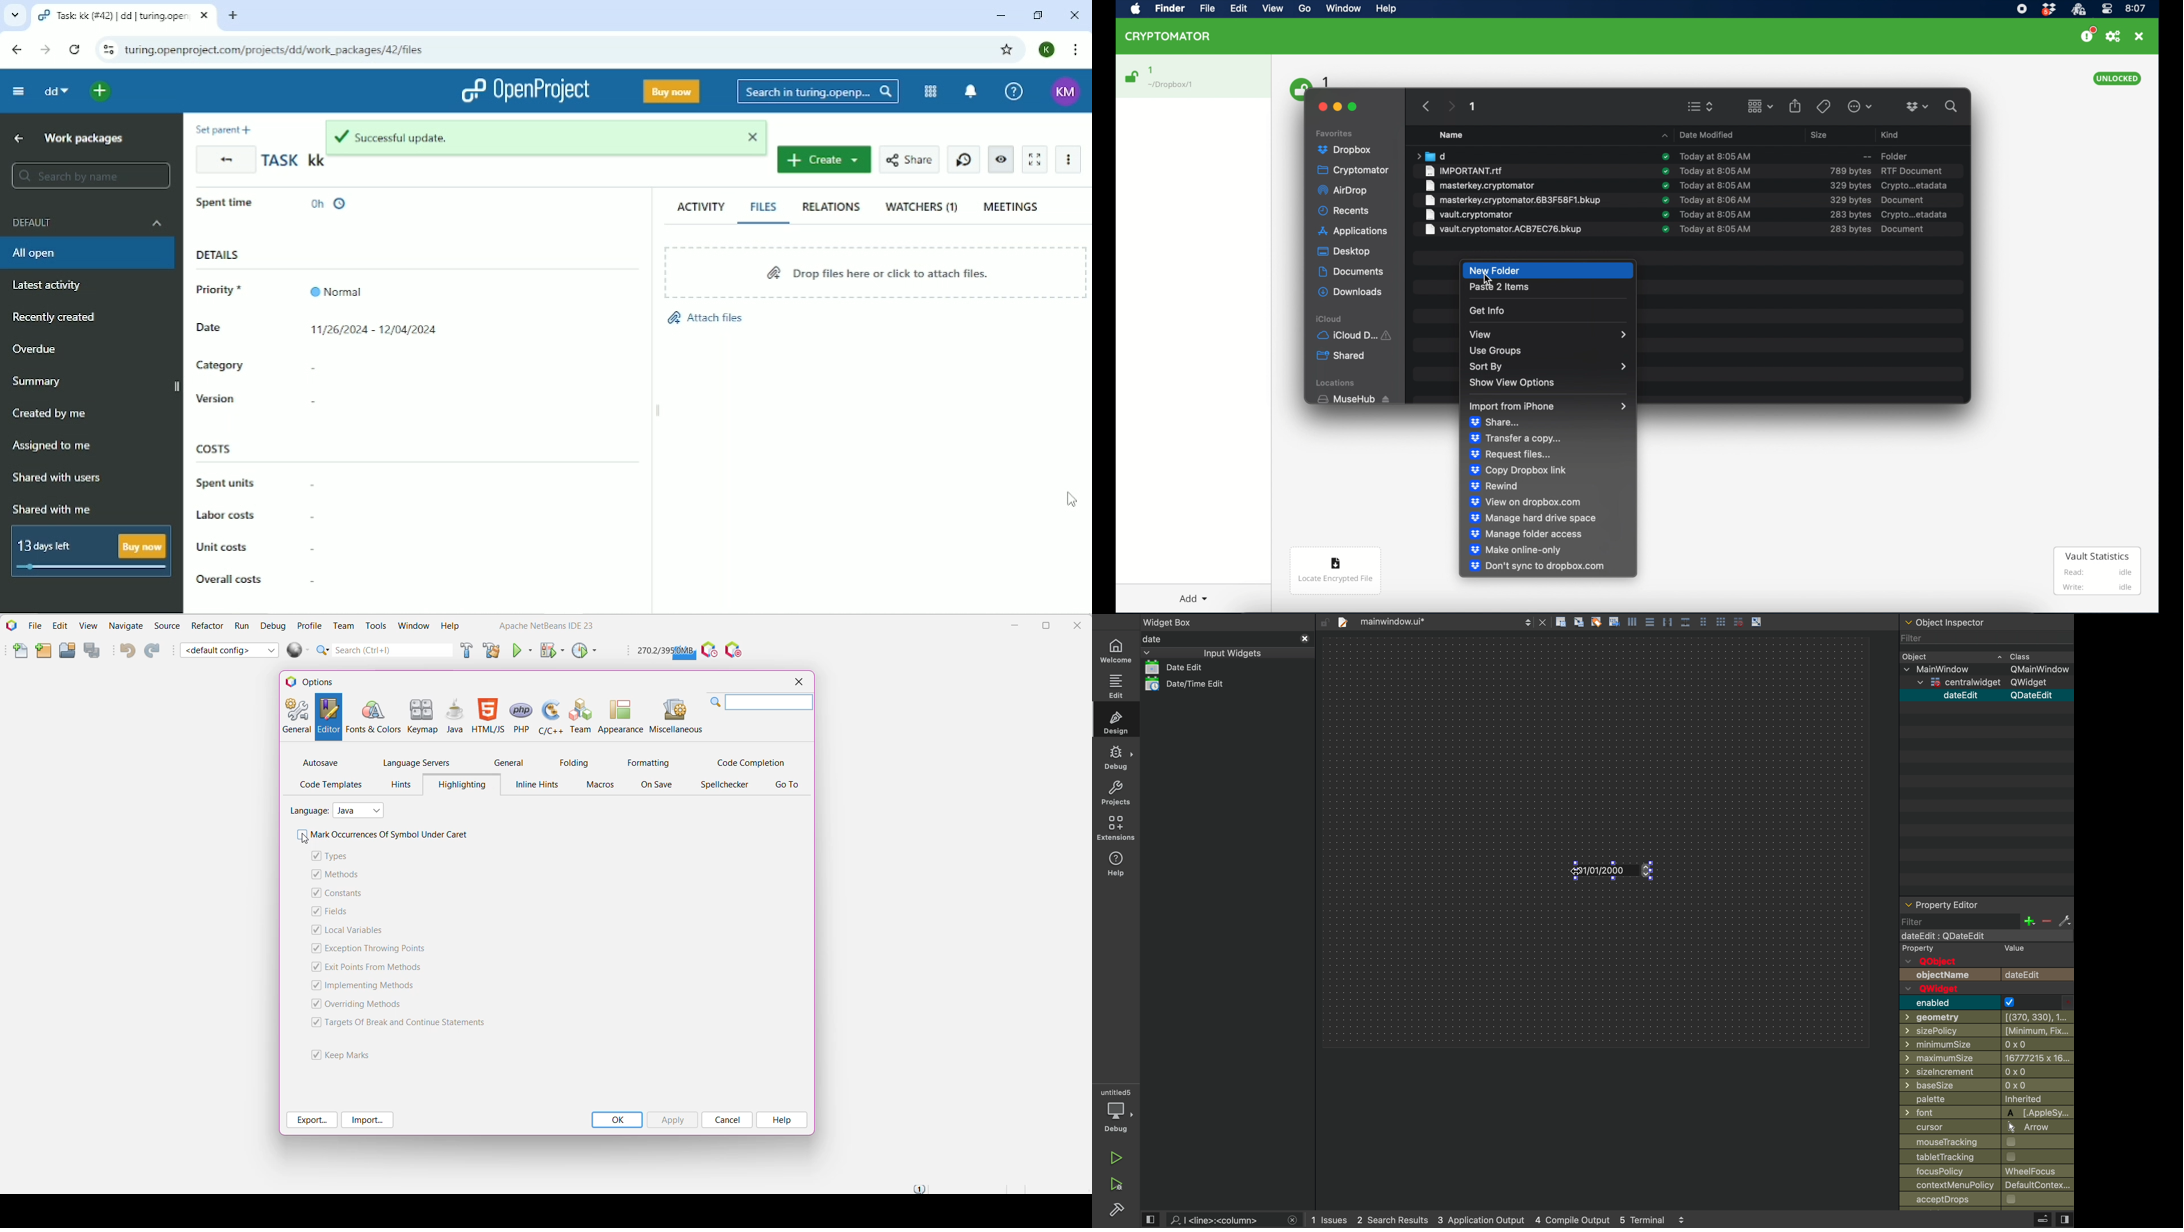 The height and width of the screenshot is (1232, 2184). Describe the element at coordinates (1201, 684) in the screenshot. I see `date/time edit` at that location.